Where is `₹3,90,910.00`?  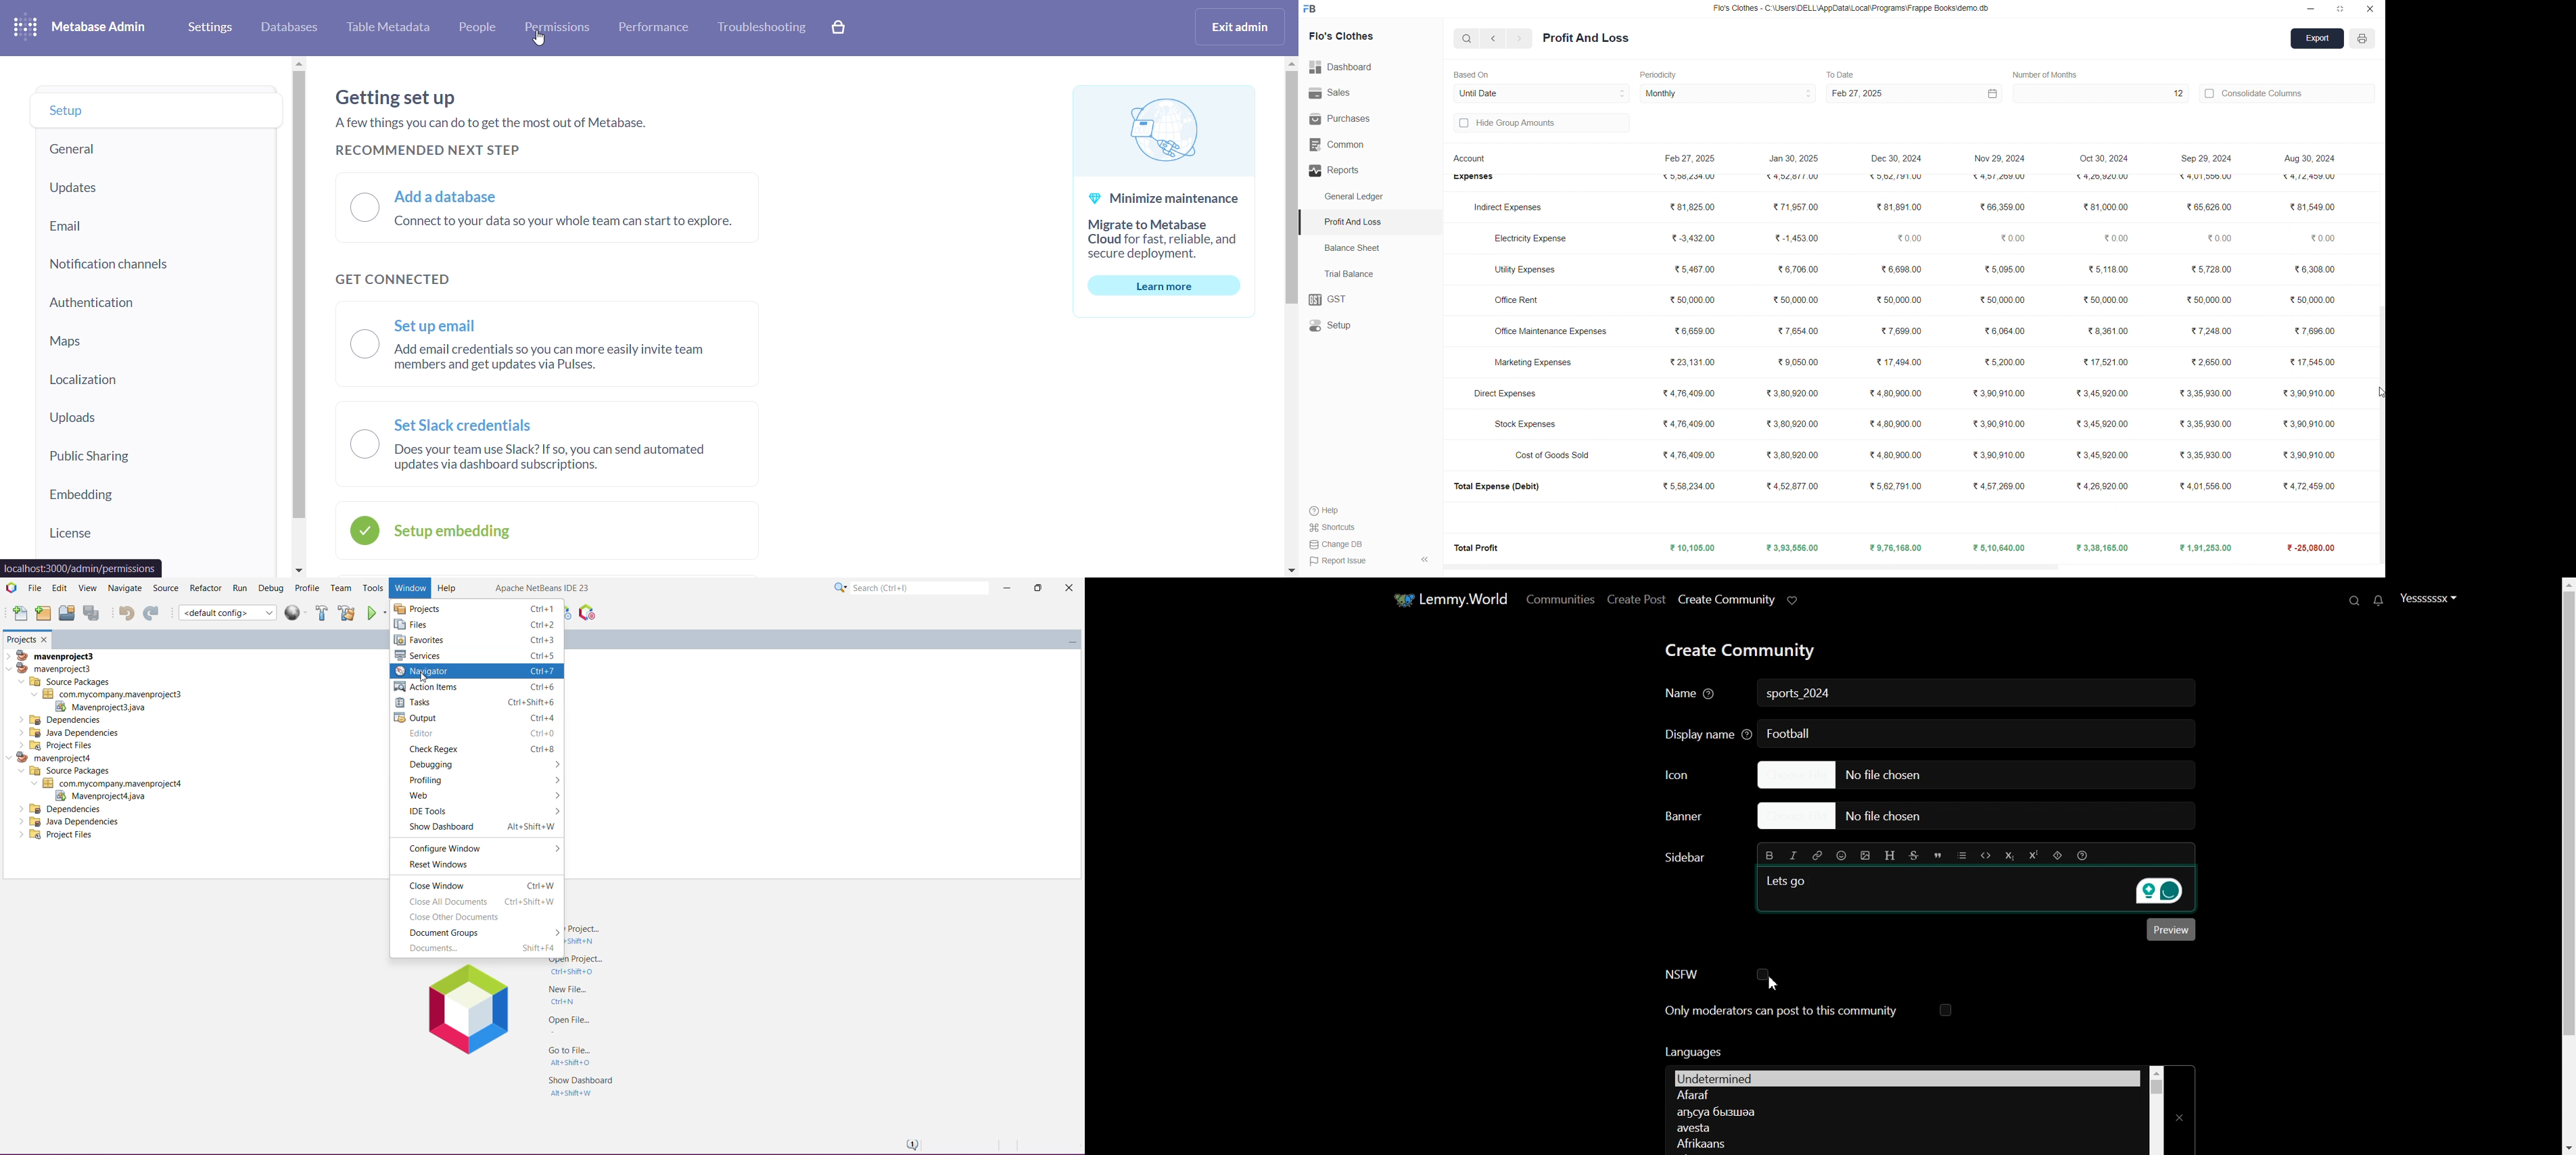 ₹3,90,910.00 is located at coordinates (2002, 393).